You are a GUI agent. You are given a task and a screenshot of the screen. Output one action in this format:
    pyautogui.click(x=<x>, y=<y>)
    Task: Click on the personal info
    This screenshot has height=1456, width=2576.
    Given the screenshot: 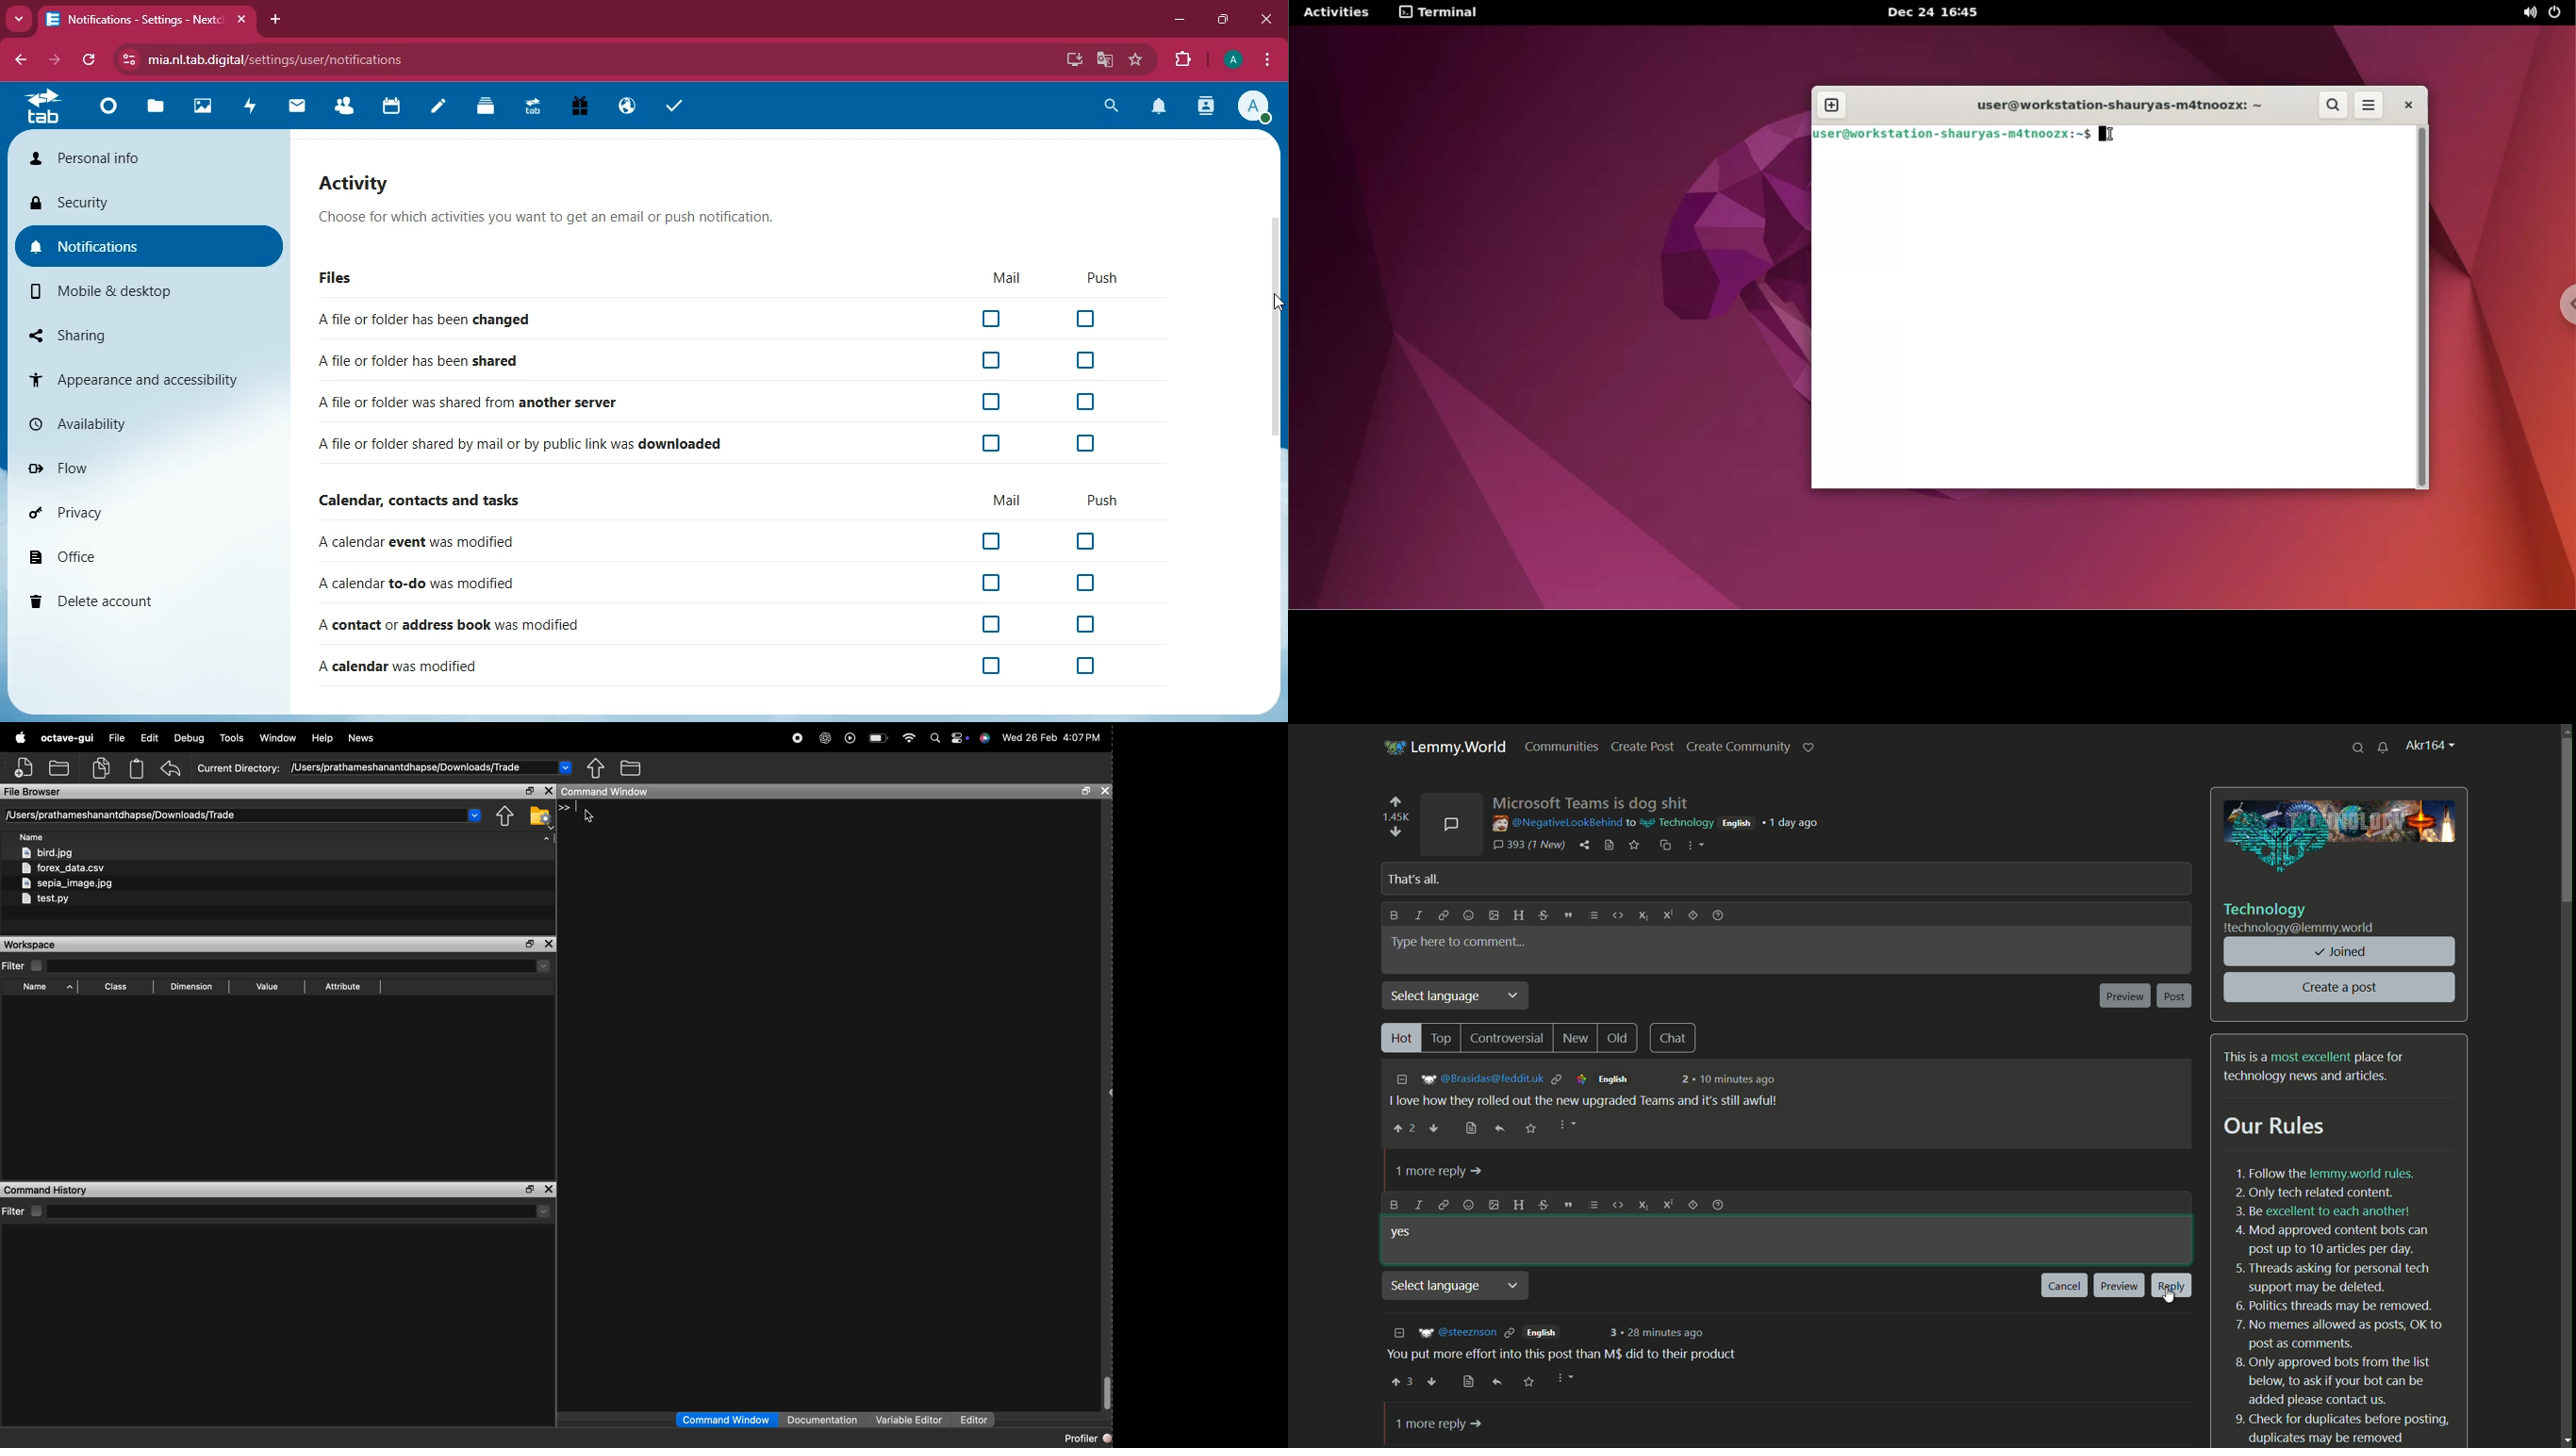 What is the action you would take?
    pyautogui.click(x=151, y=157)
    